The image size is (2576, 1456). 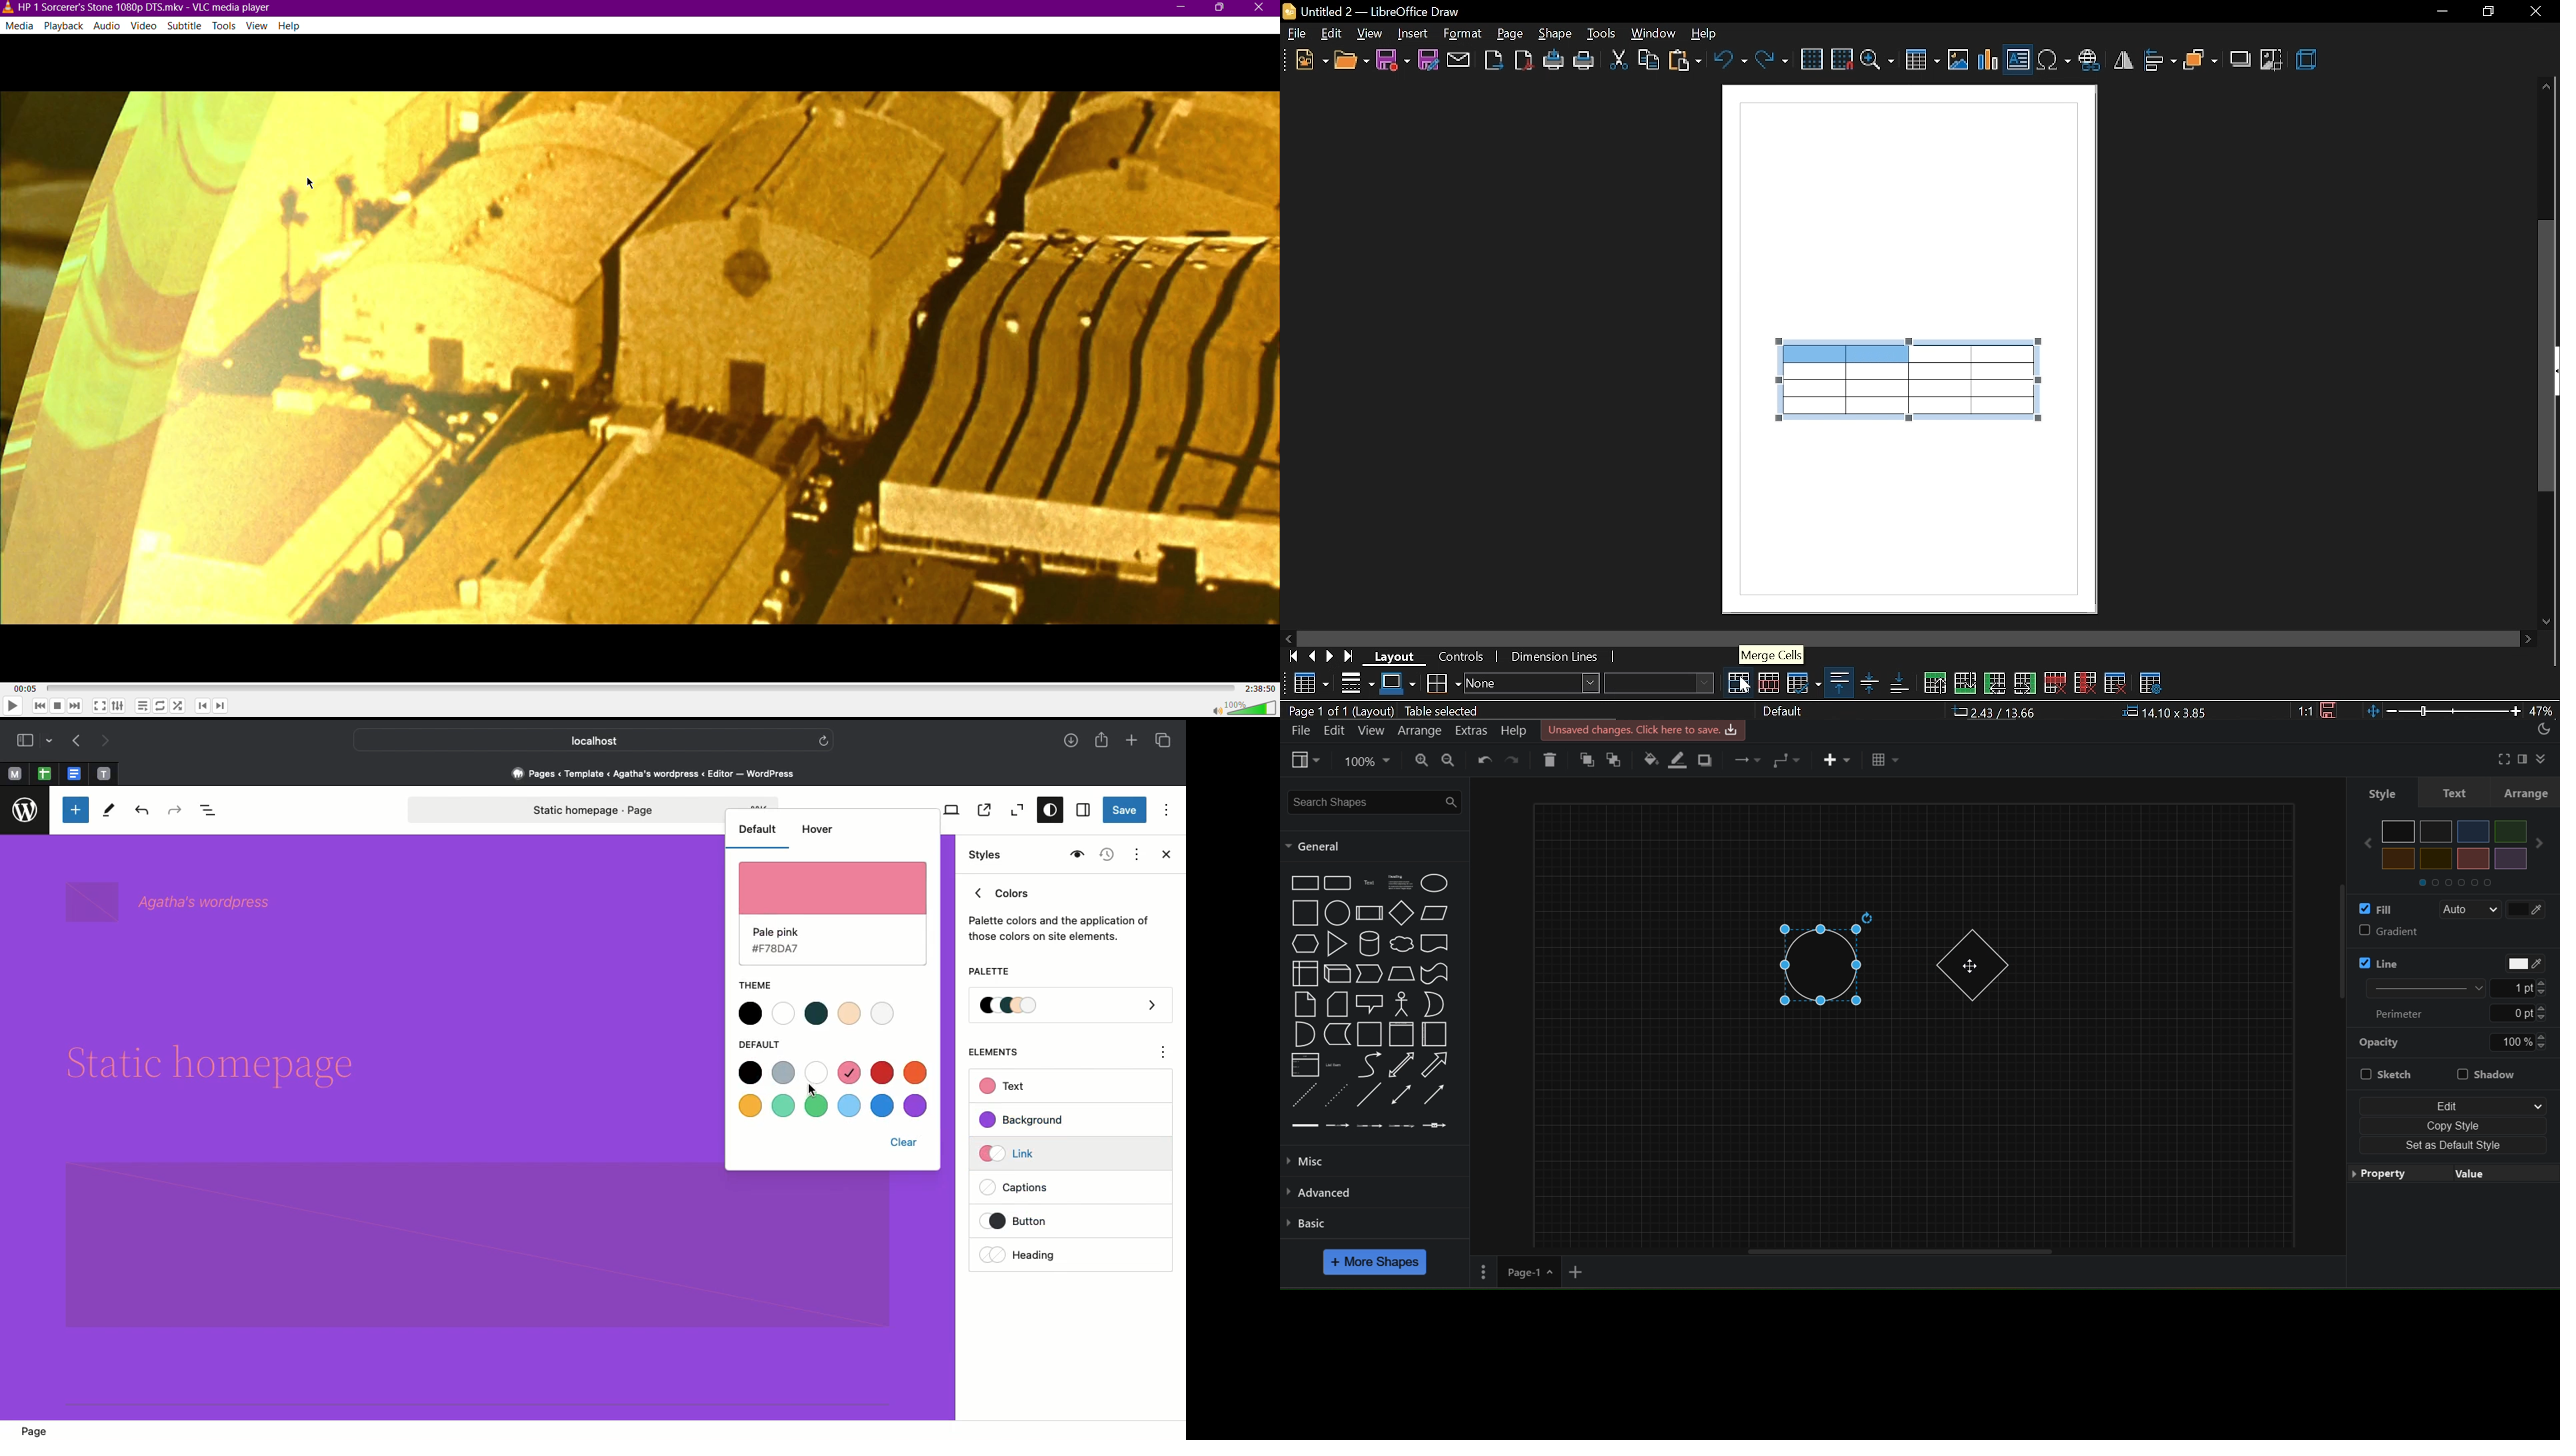 What do you see at coordinates (1580, 1274) in the screenshot?
I see `add new page` at bounding box center [1580, 1274].